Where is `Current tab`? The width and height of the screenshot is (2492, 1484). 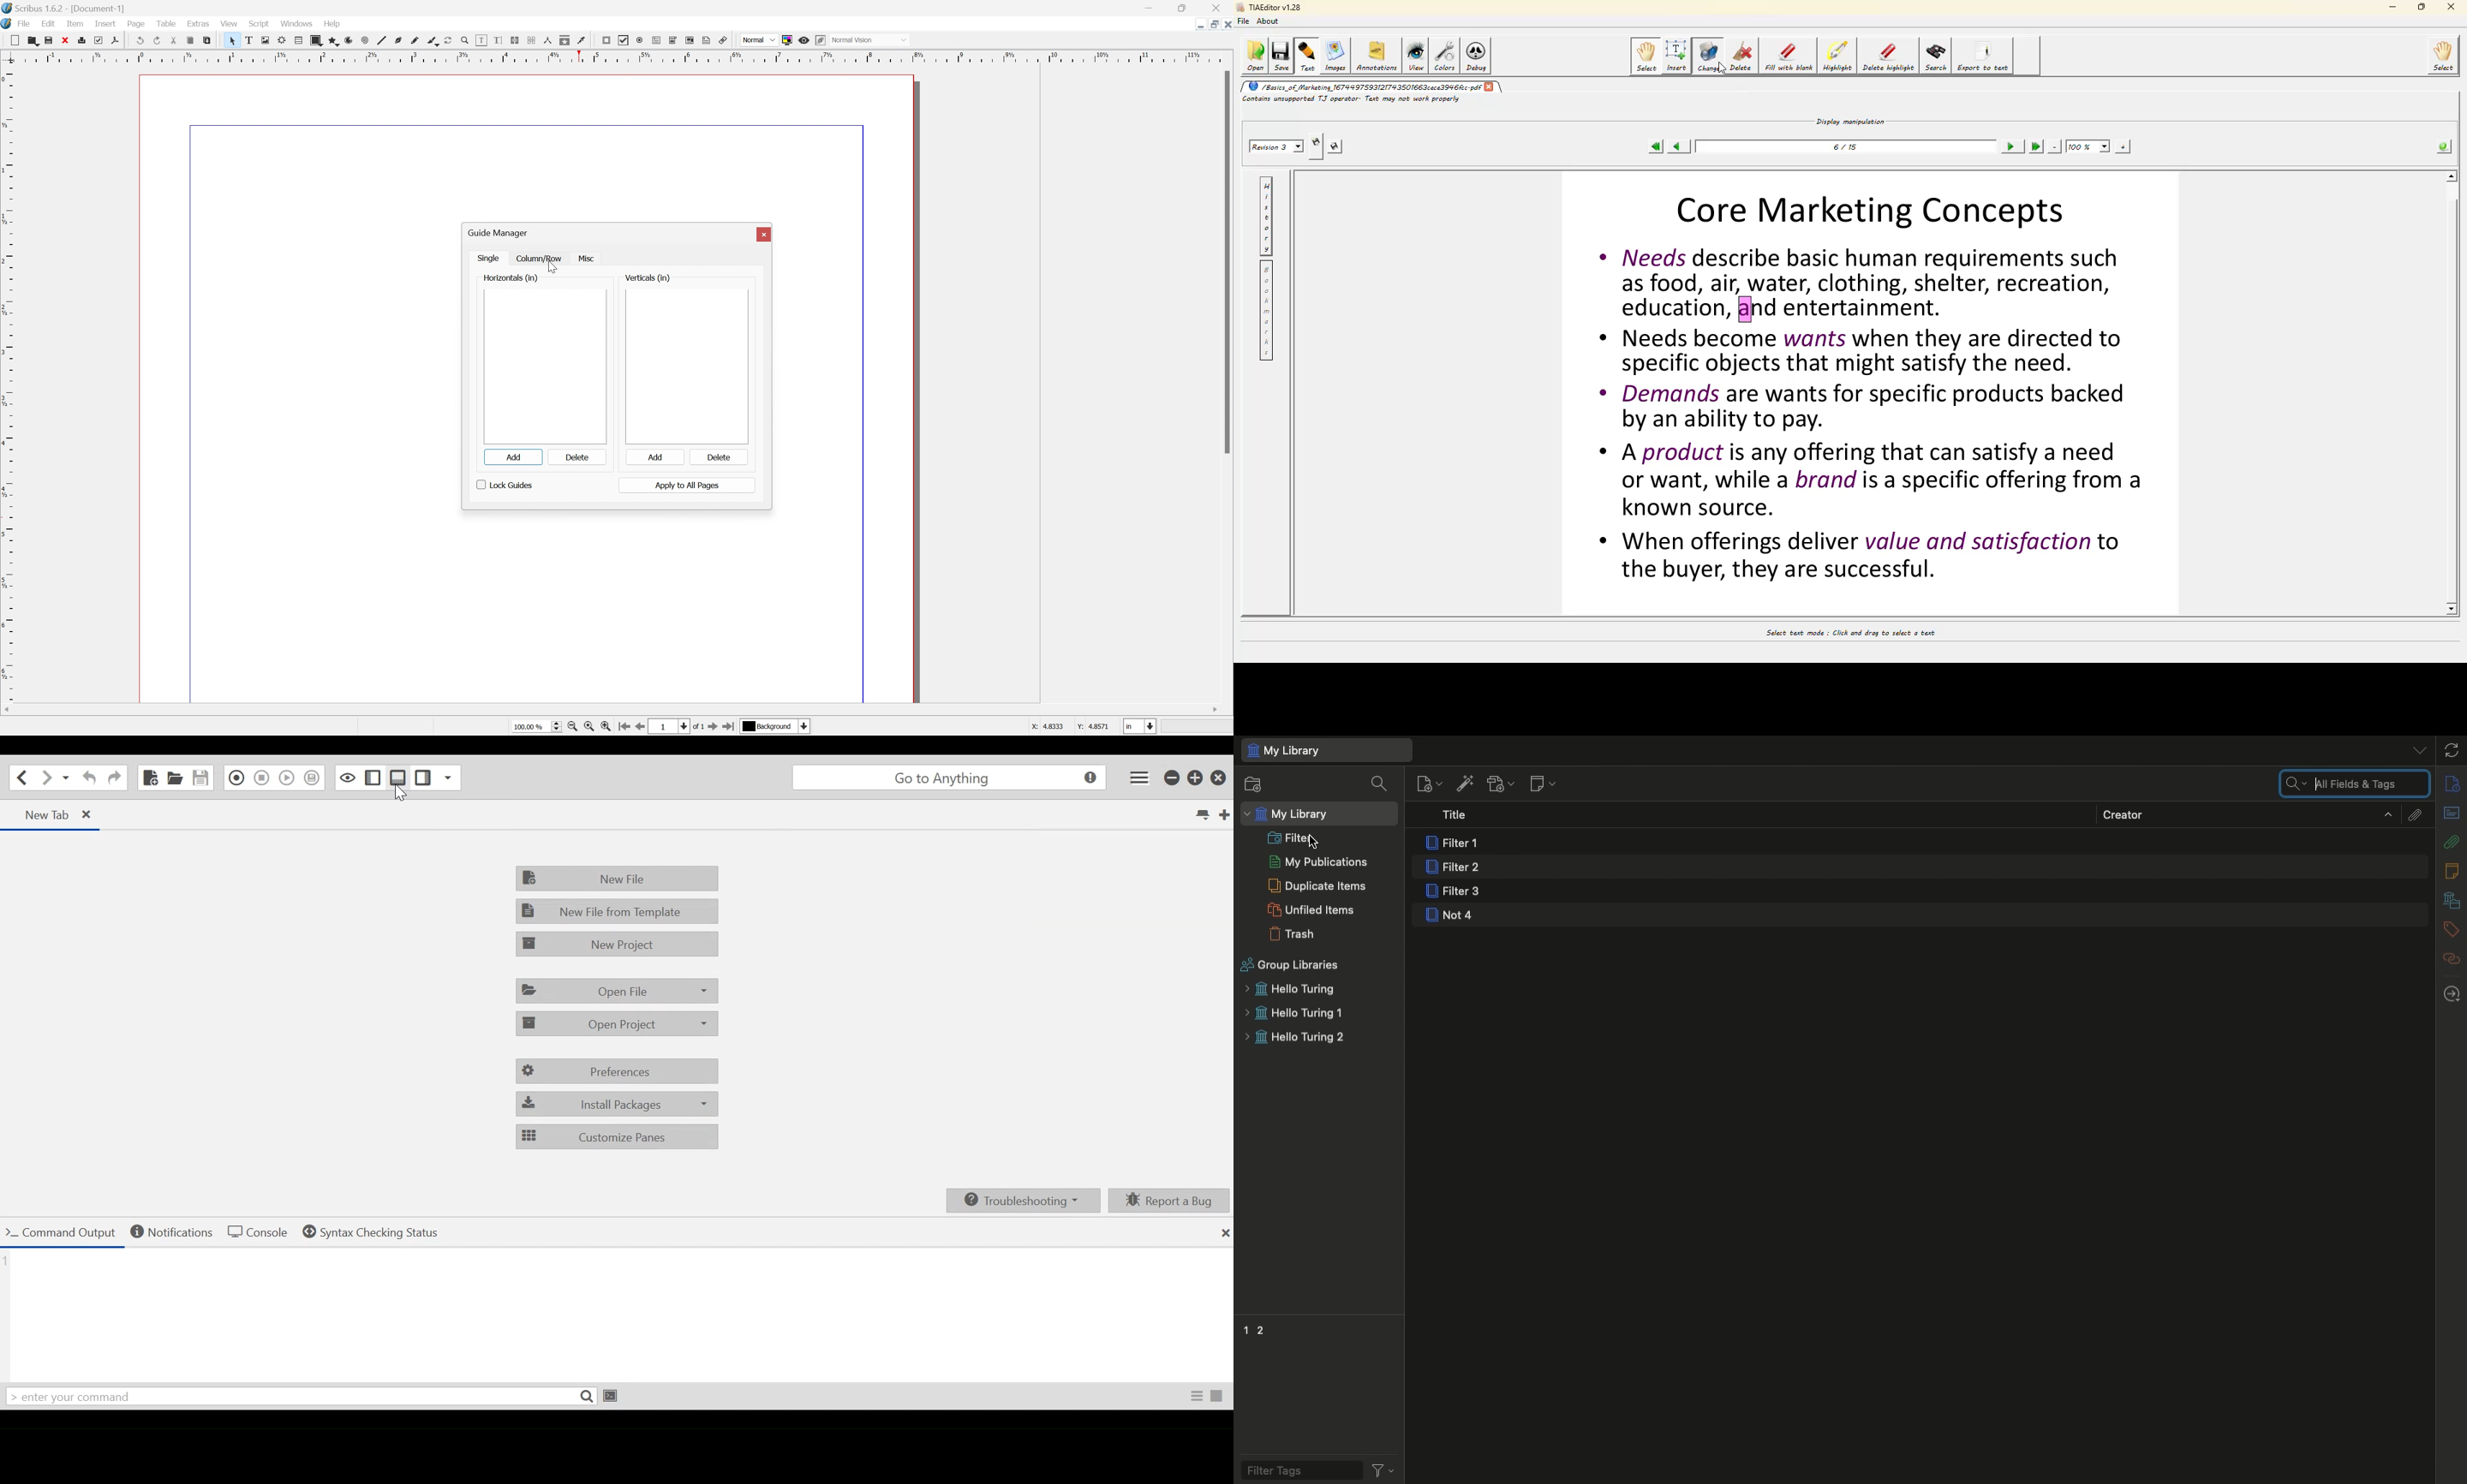 Current tab is located at coordinates (49, 815).